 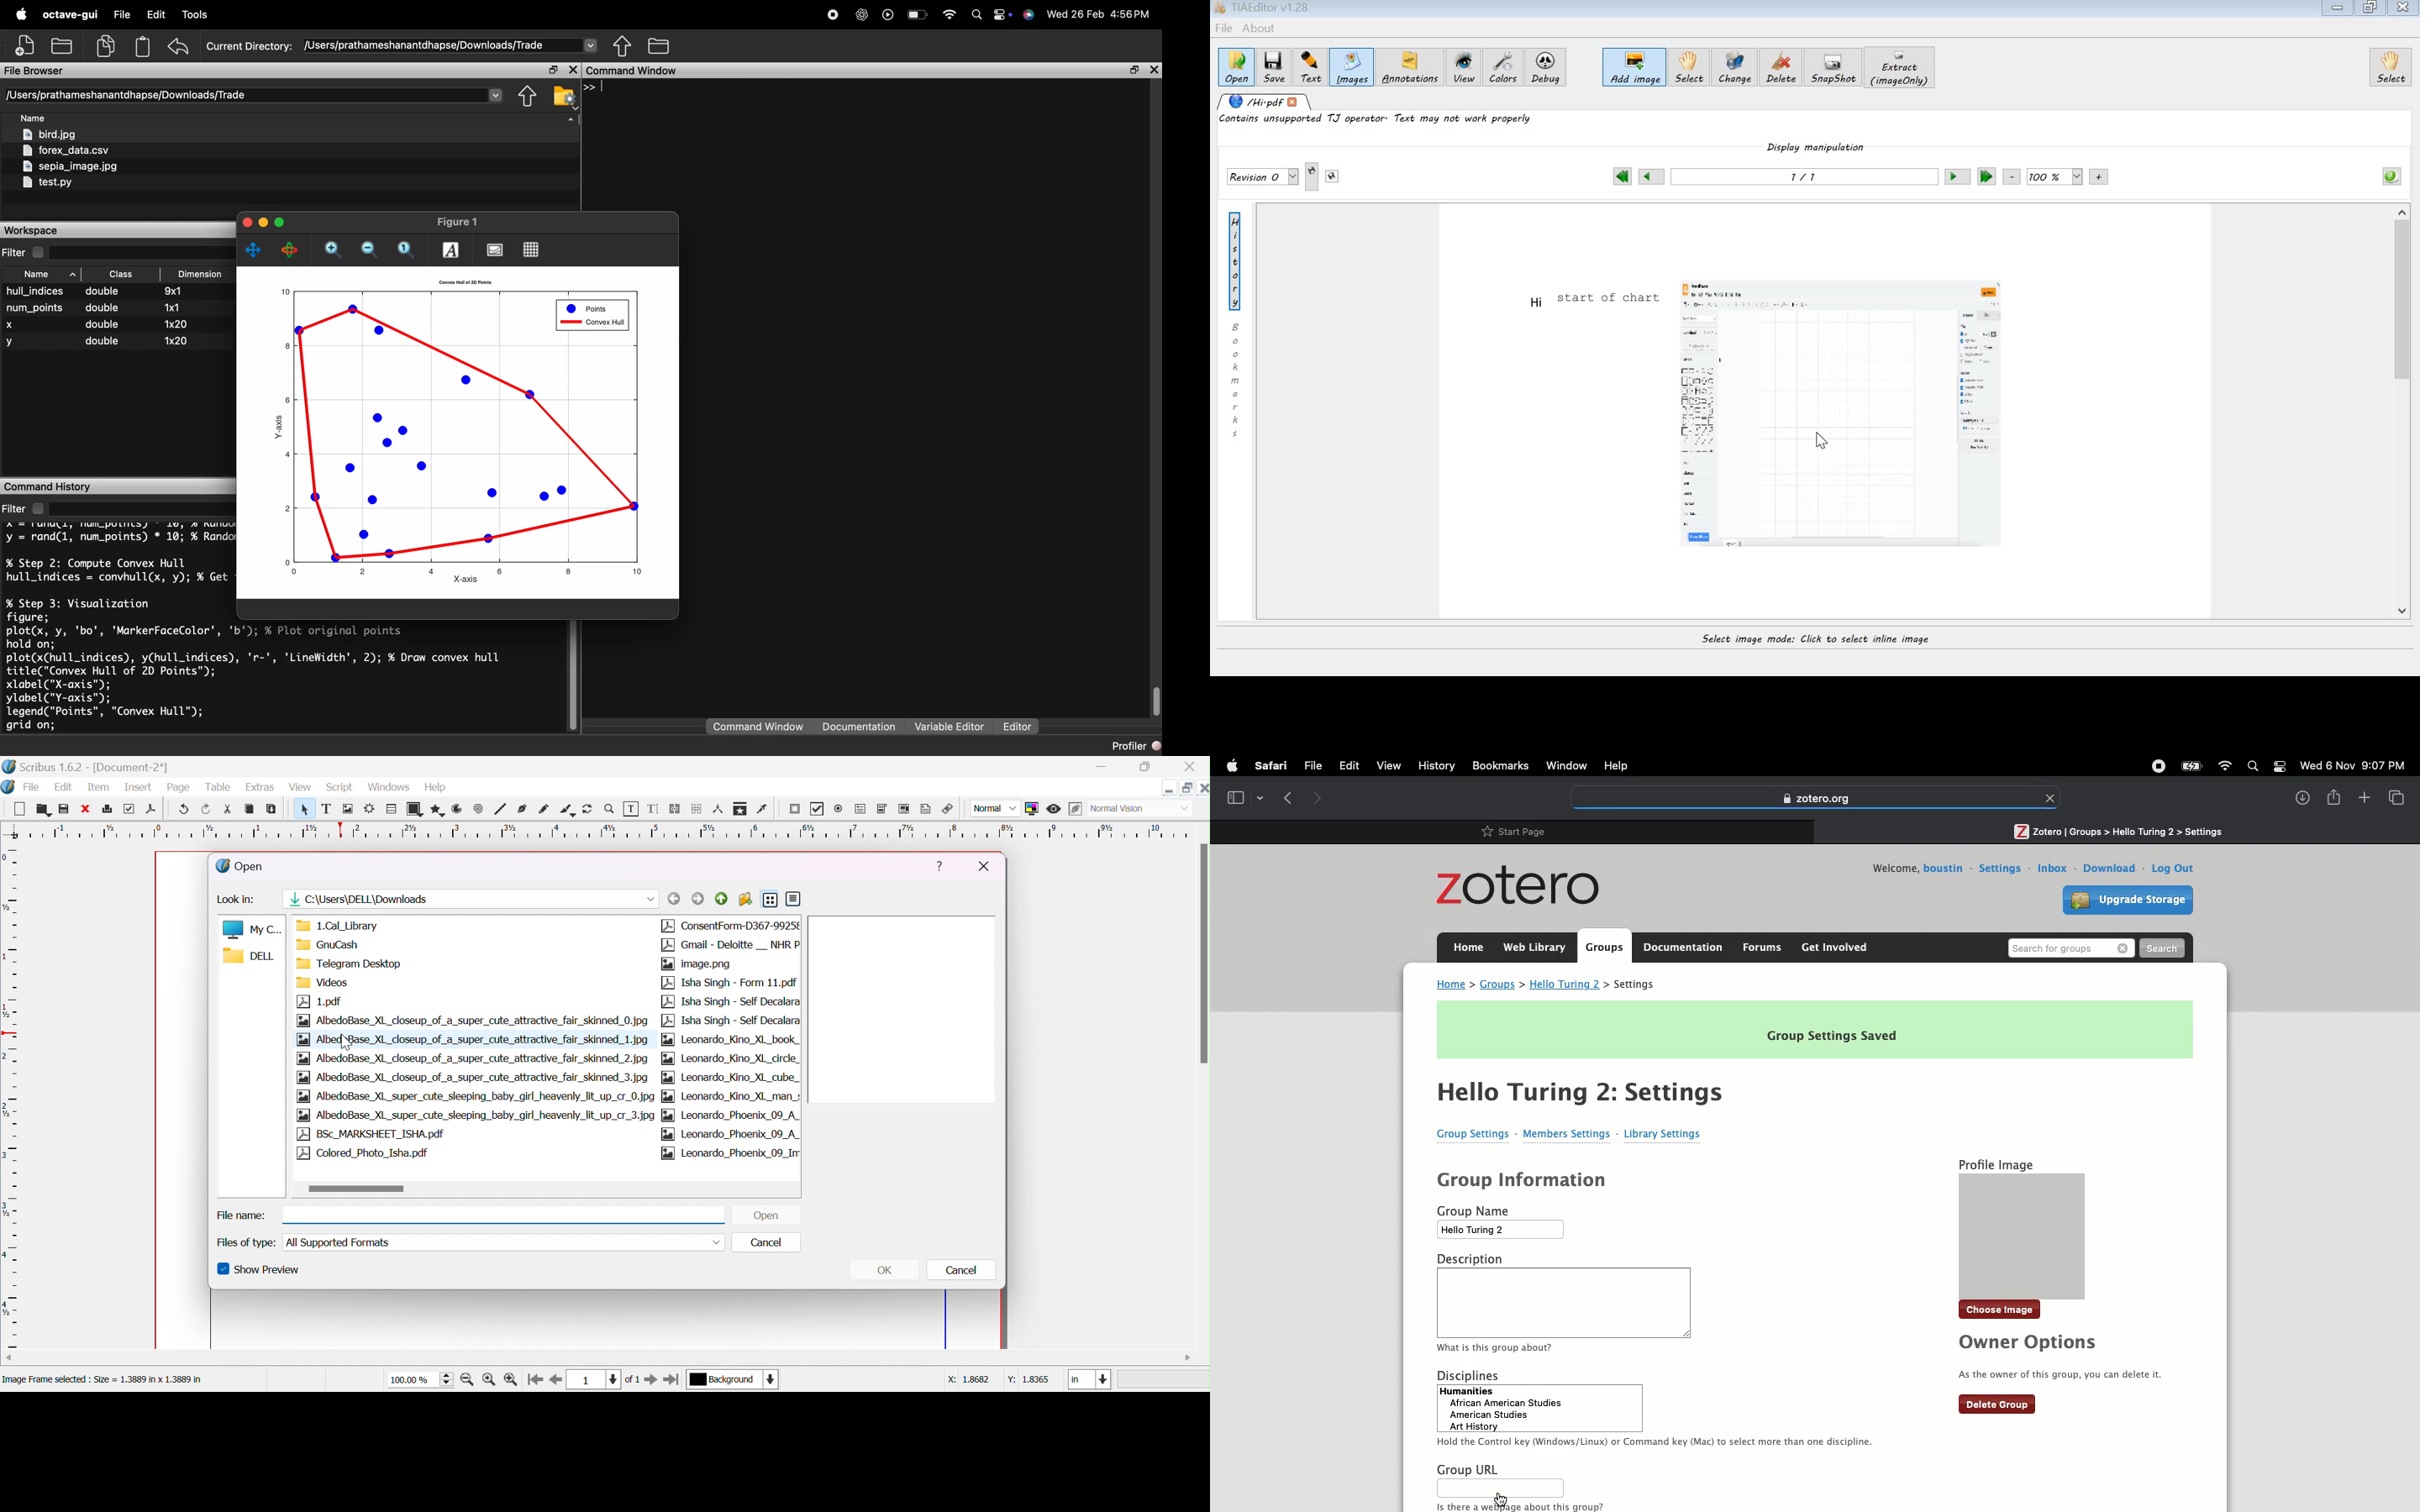 What do you see at coordinates (1997, 1405) in the screenshot?
I see `Delete group` at bounding box center [1997, 1405].